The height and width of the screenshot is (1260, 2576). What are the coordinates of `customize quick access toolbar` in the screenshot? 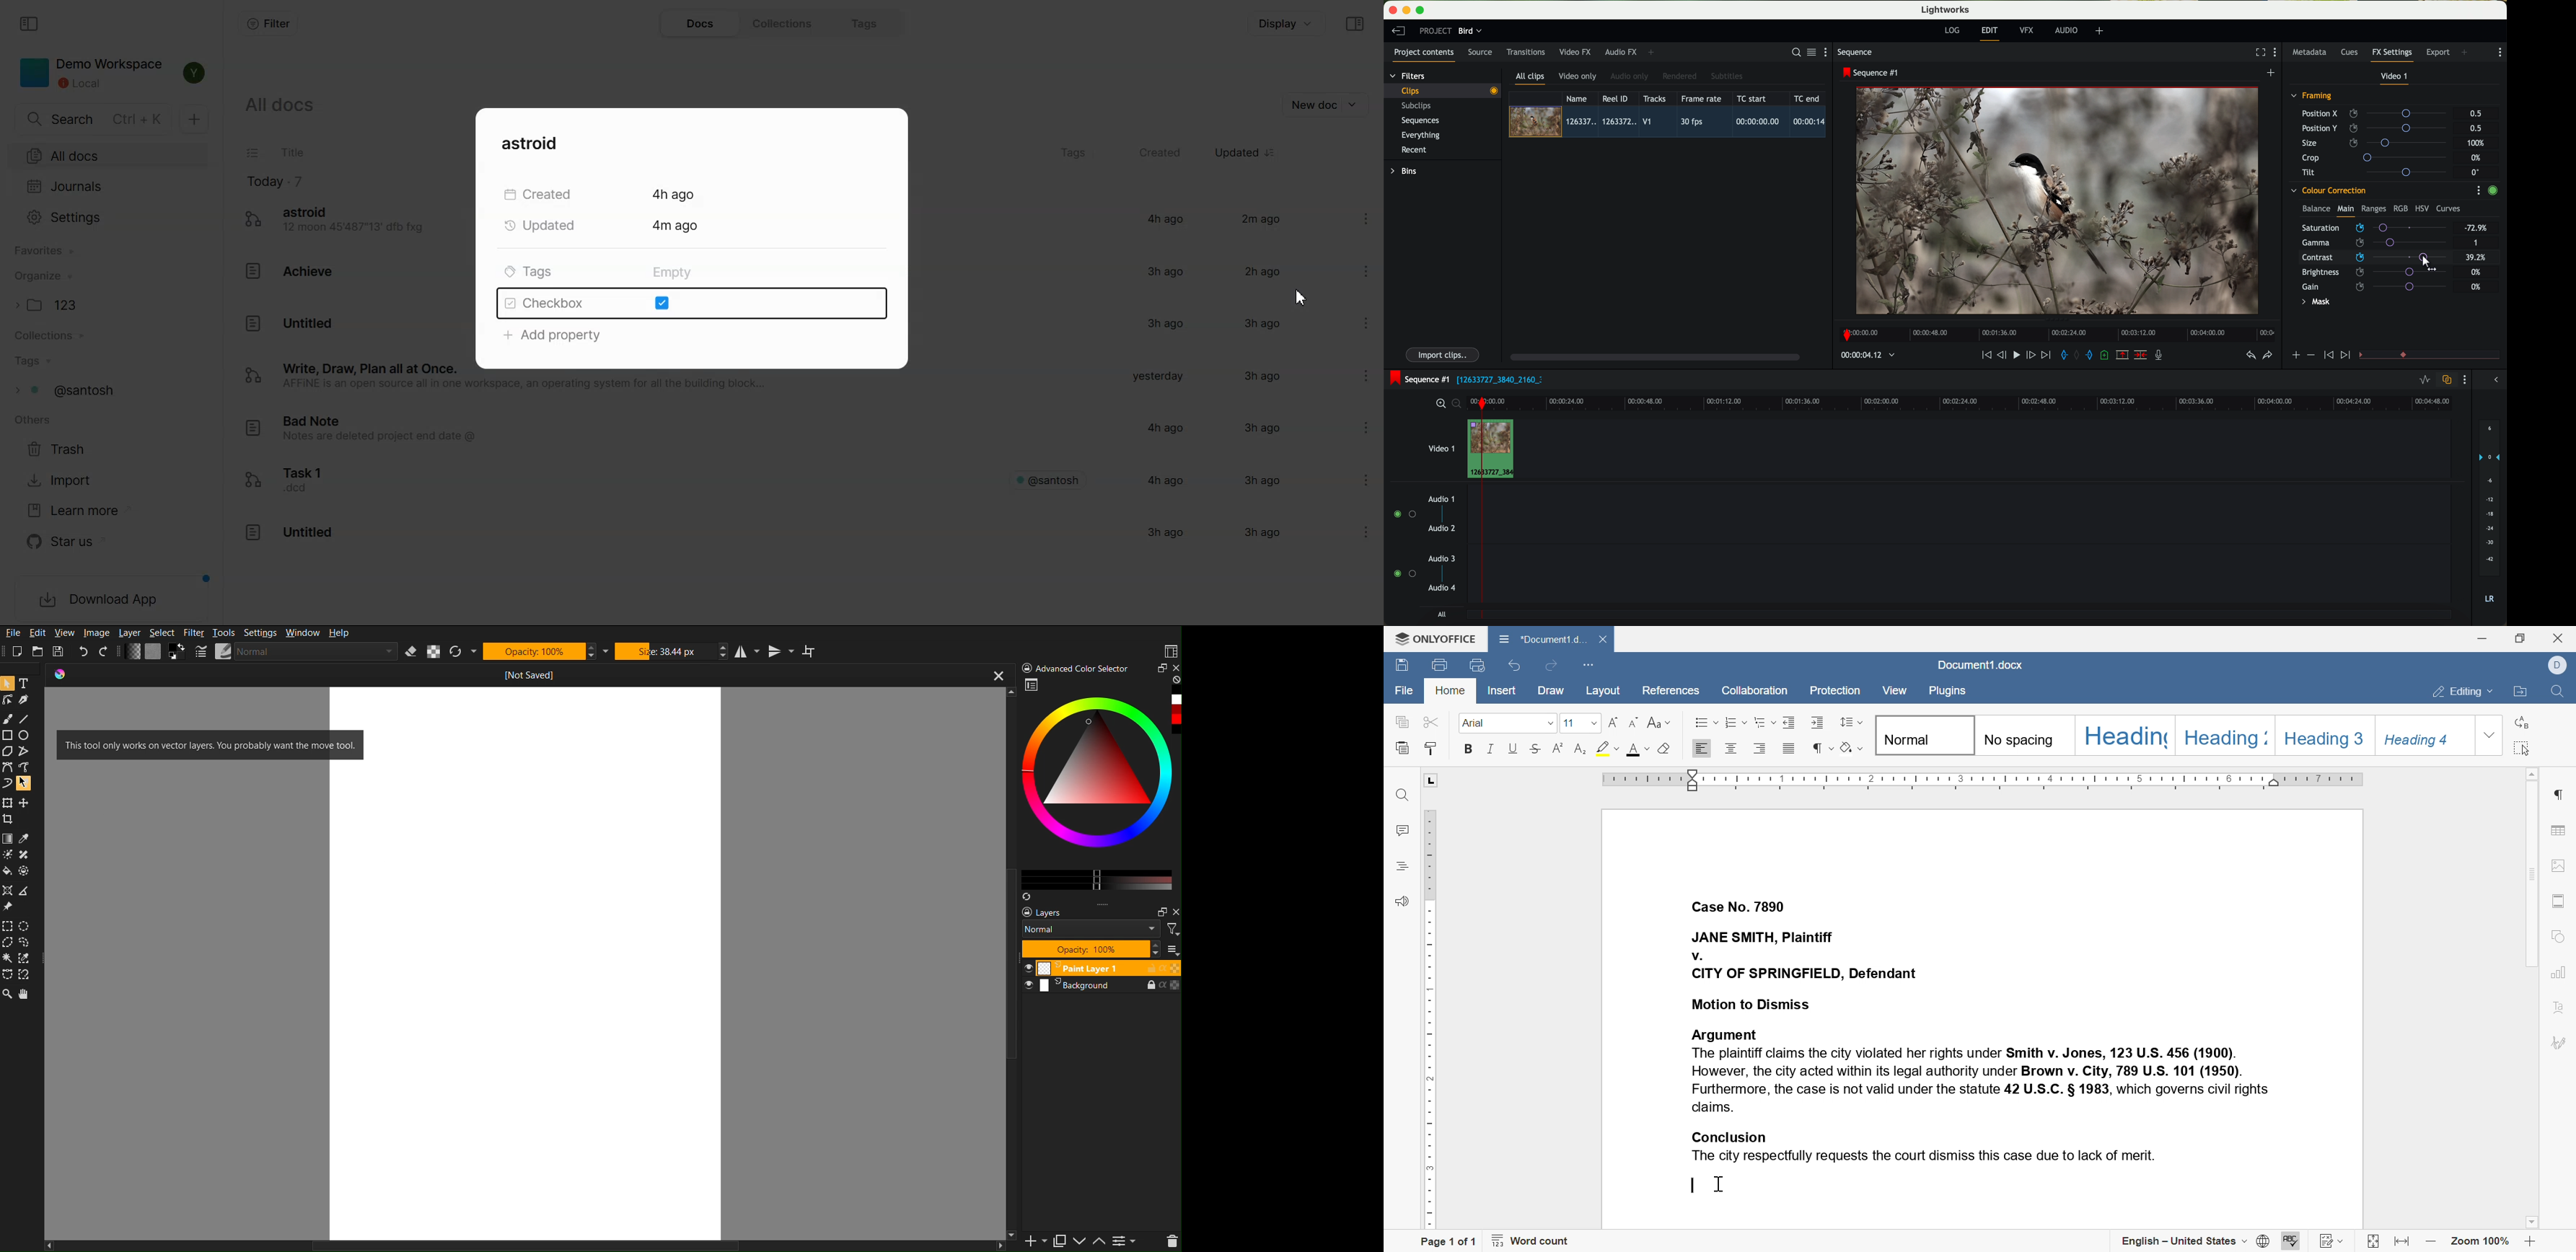 It's located at (1588, 666).